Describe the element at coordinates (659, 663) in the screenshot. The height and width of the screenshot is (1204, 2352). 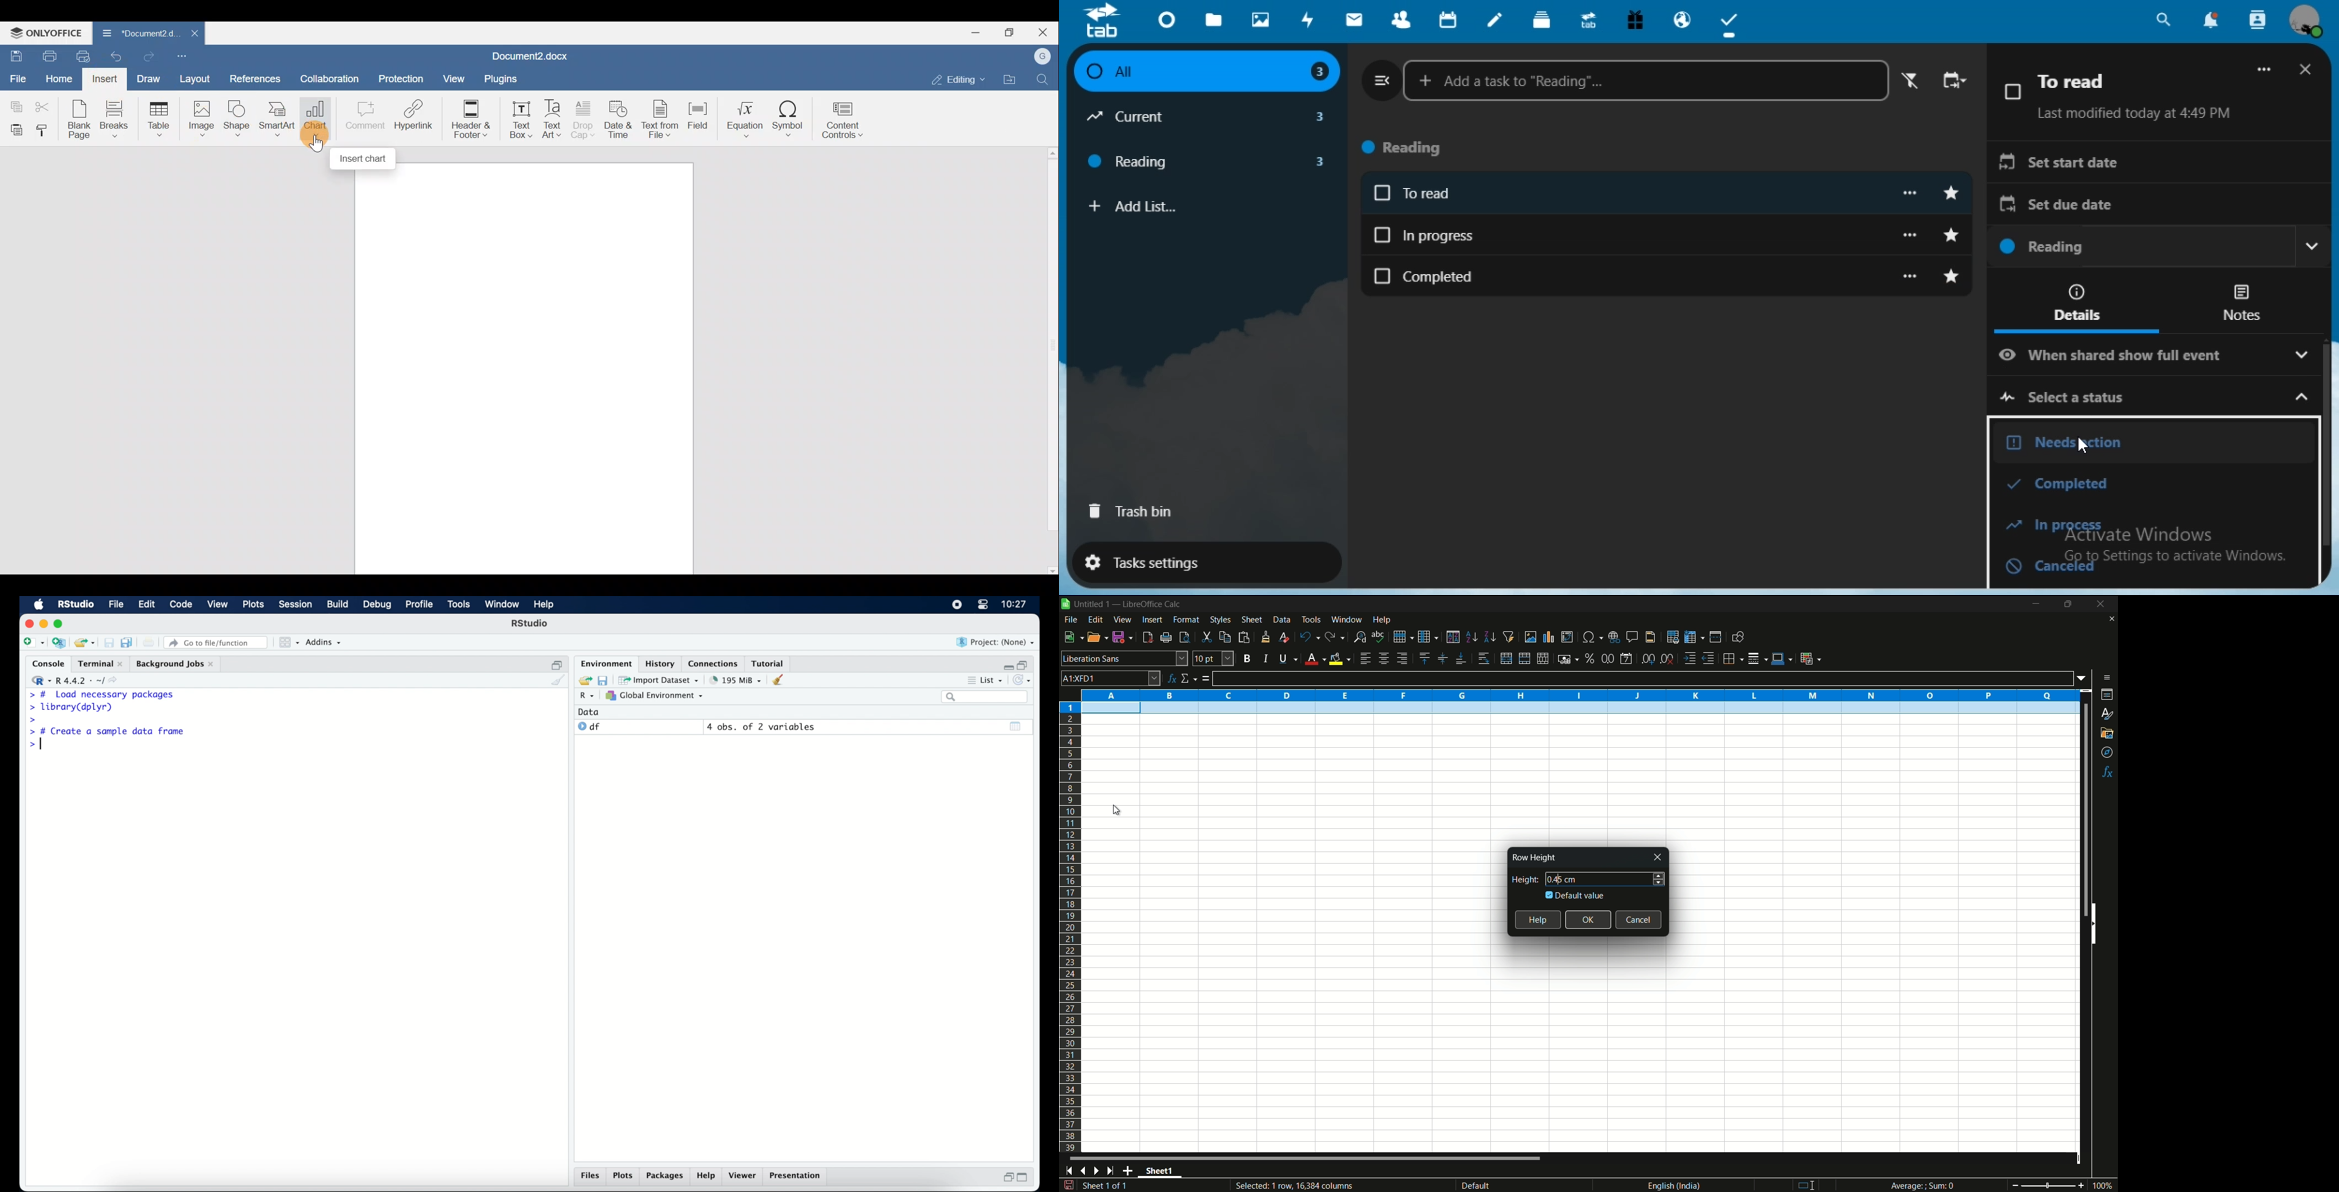
I see `history` at that location.